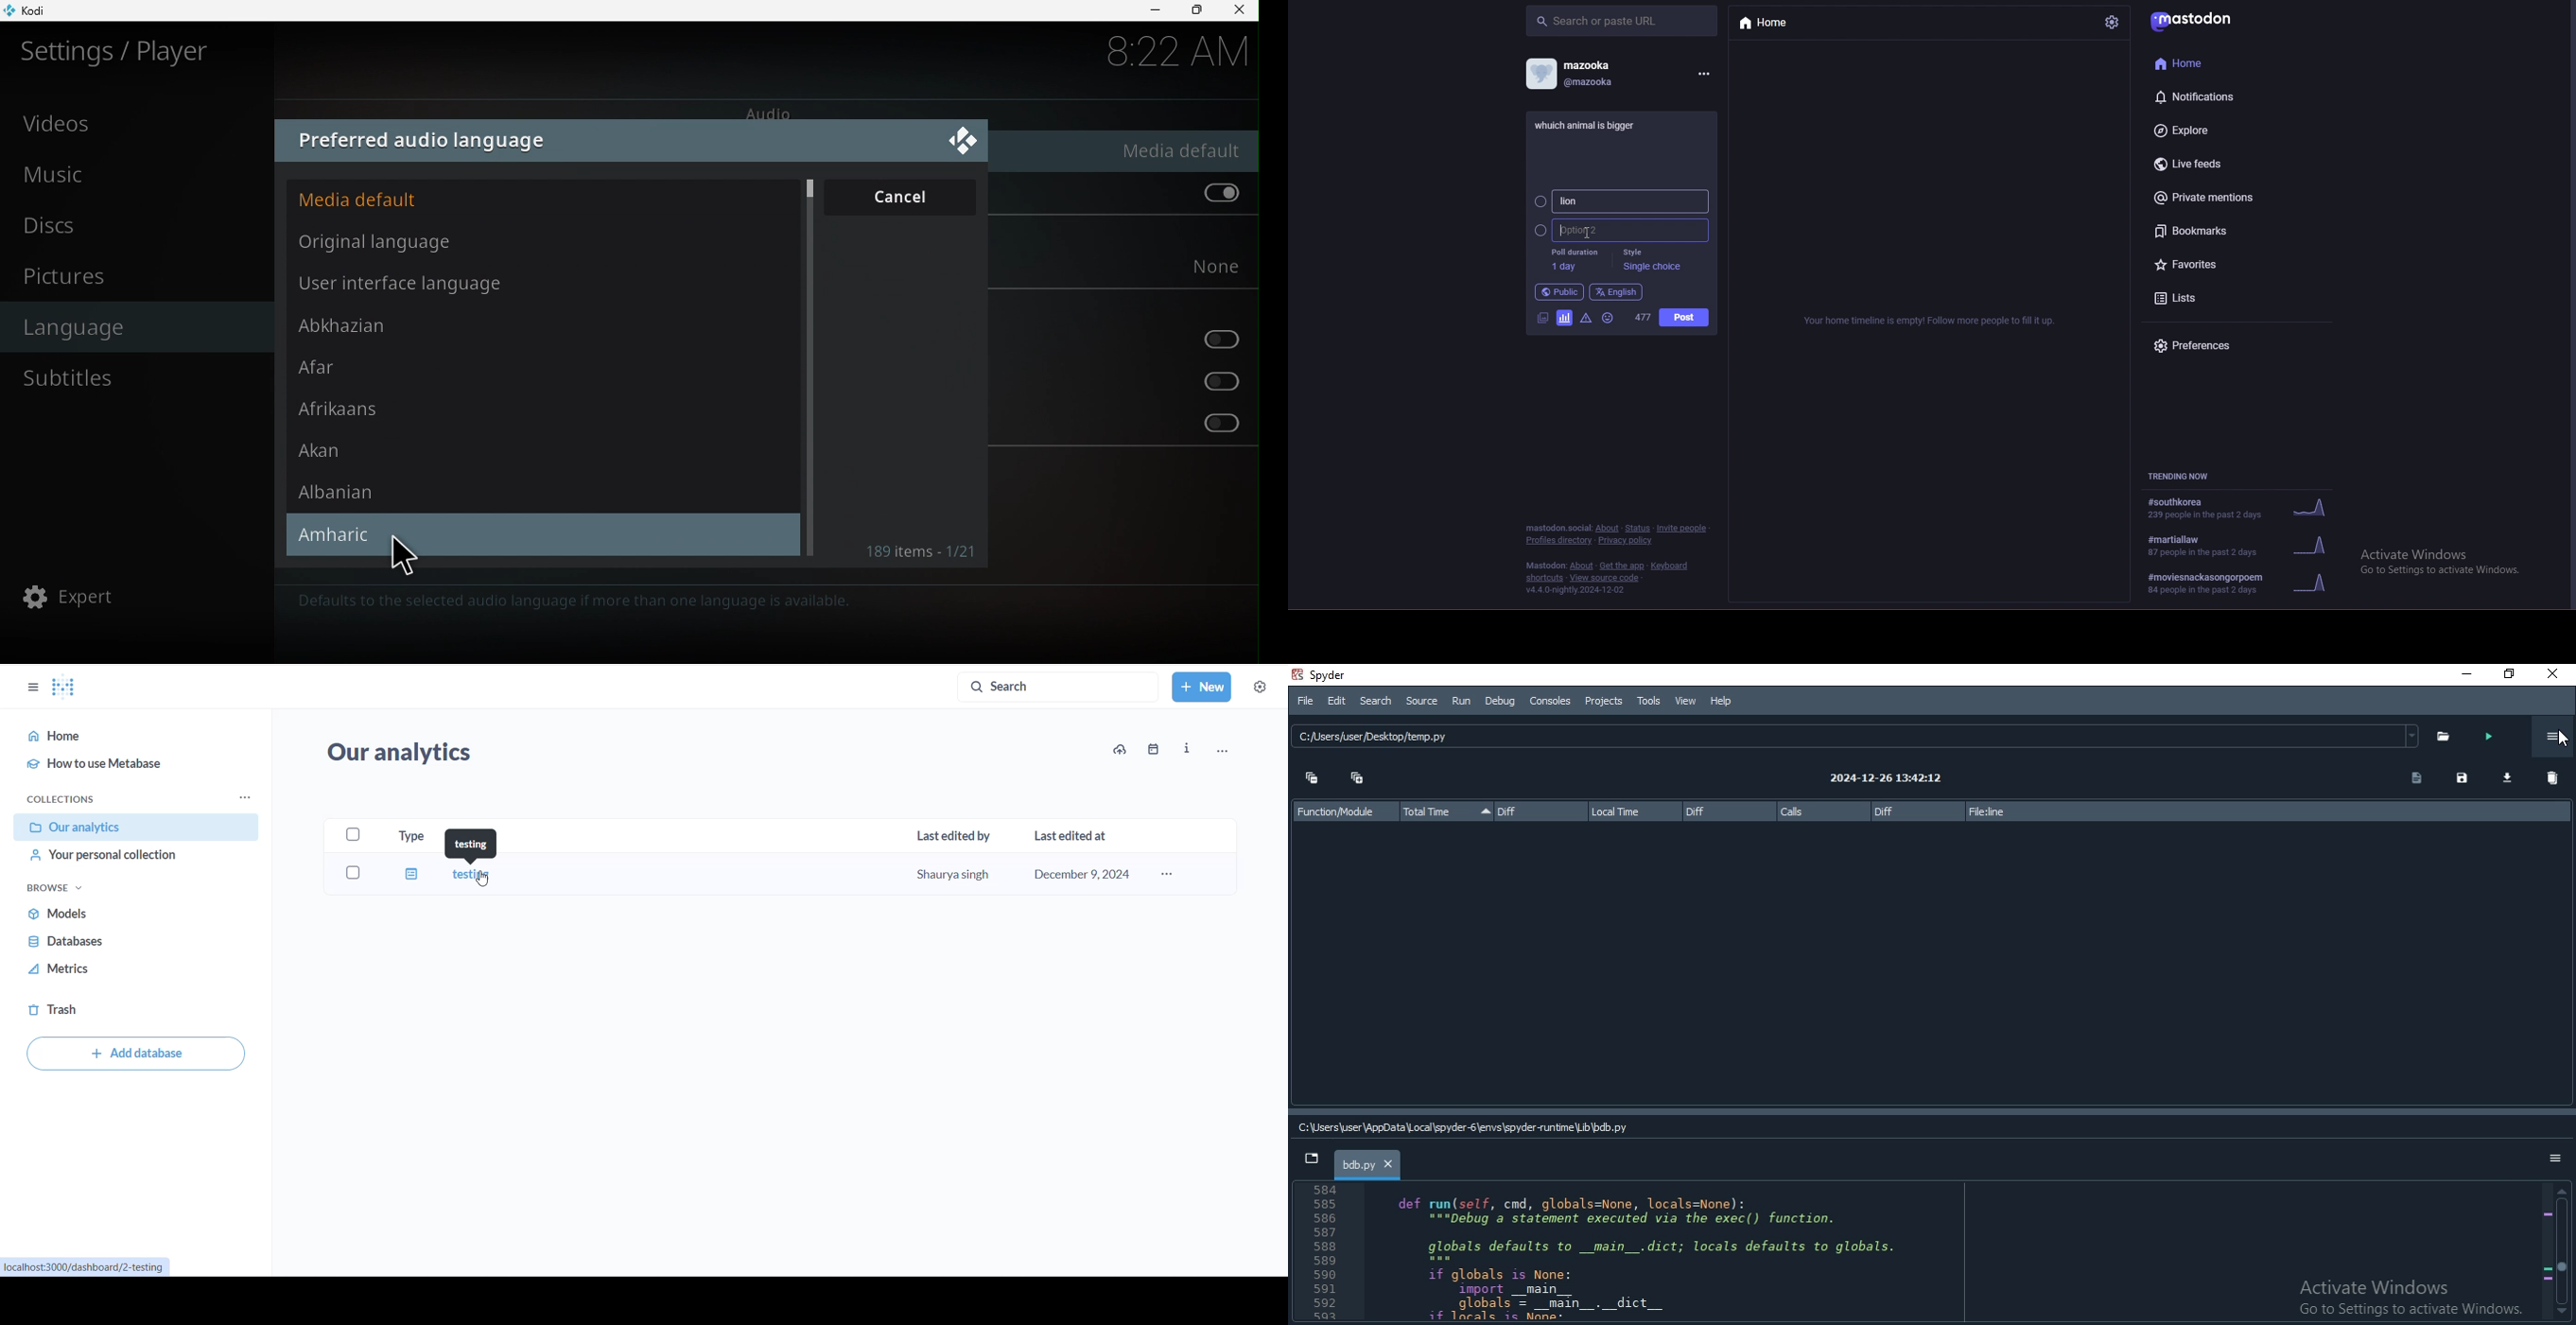 The width and height of the screenshot is (2576, 1344). I want to click on profile, so click(1540, 73).